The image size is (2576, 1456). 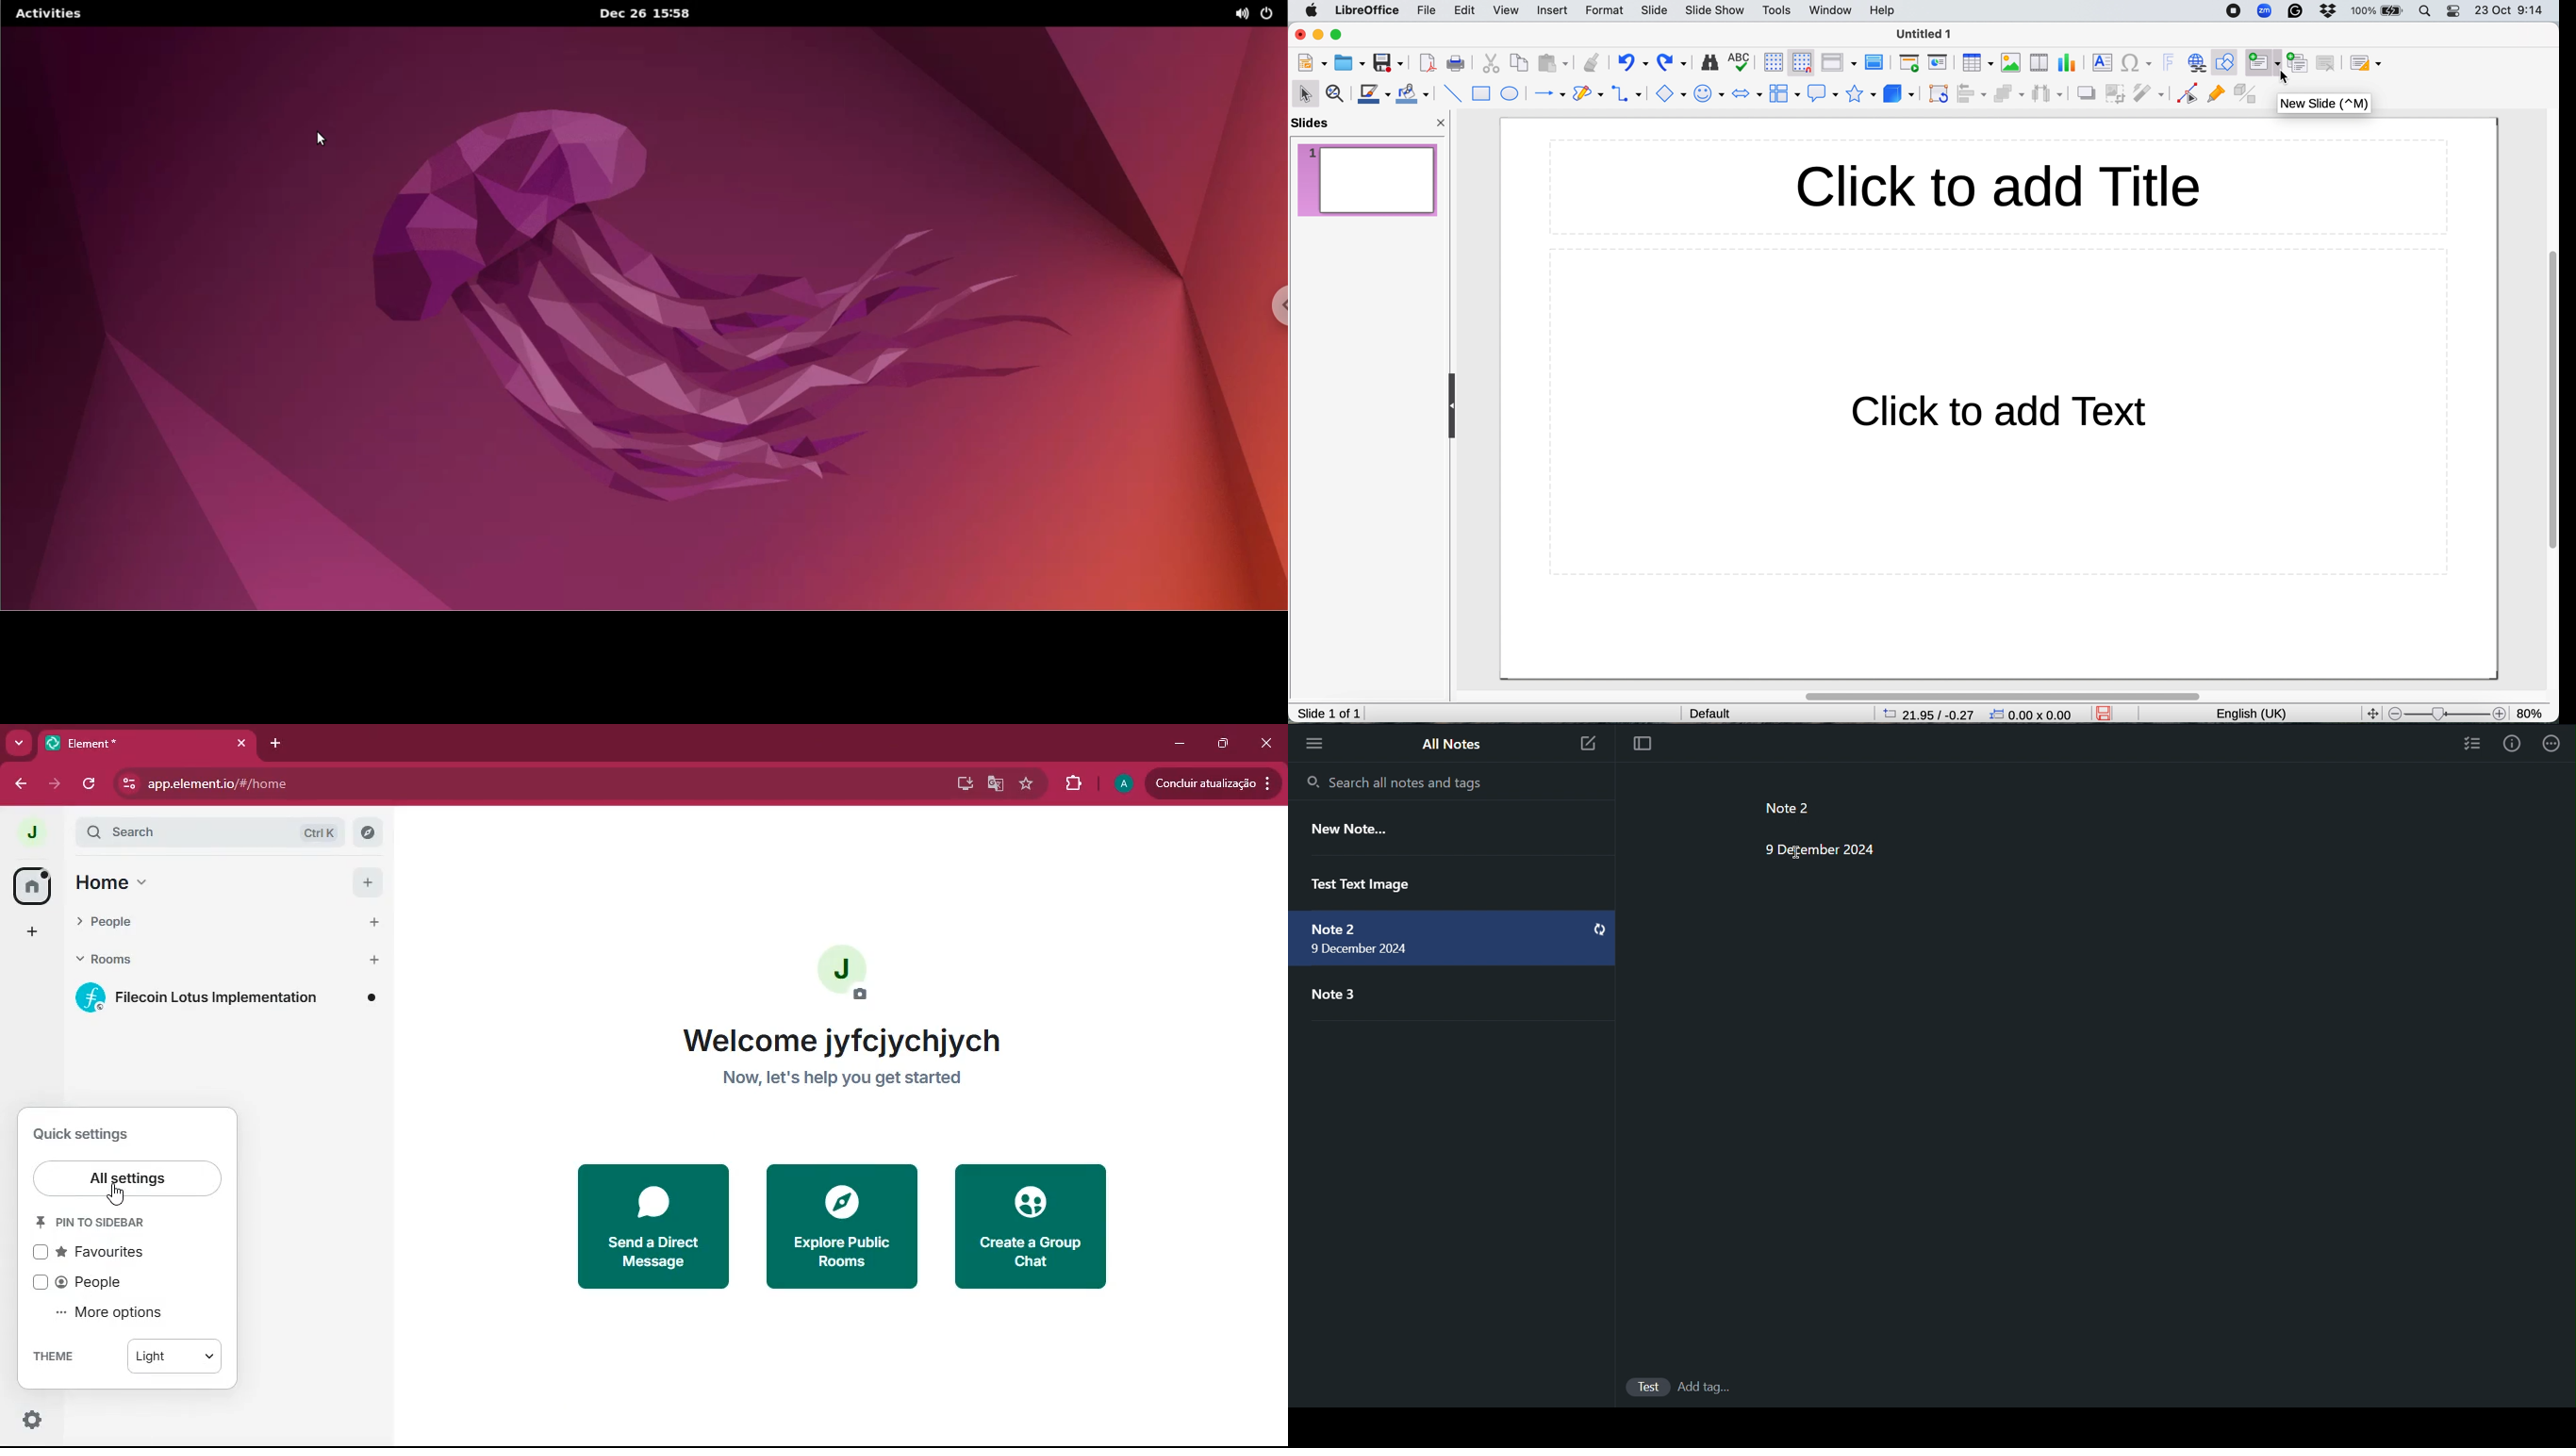 What do you see at coordinates (1653, 9) in the screenshot?
I see `slide` at bounding box center [1653, 9].